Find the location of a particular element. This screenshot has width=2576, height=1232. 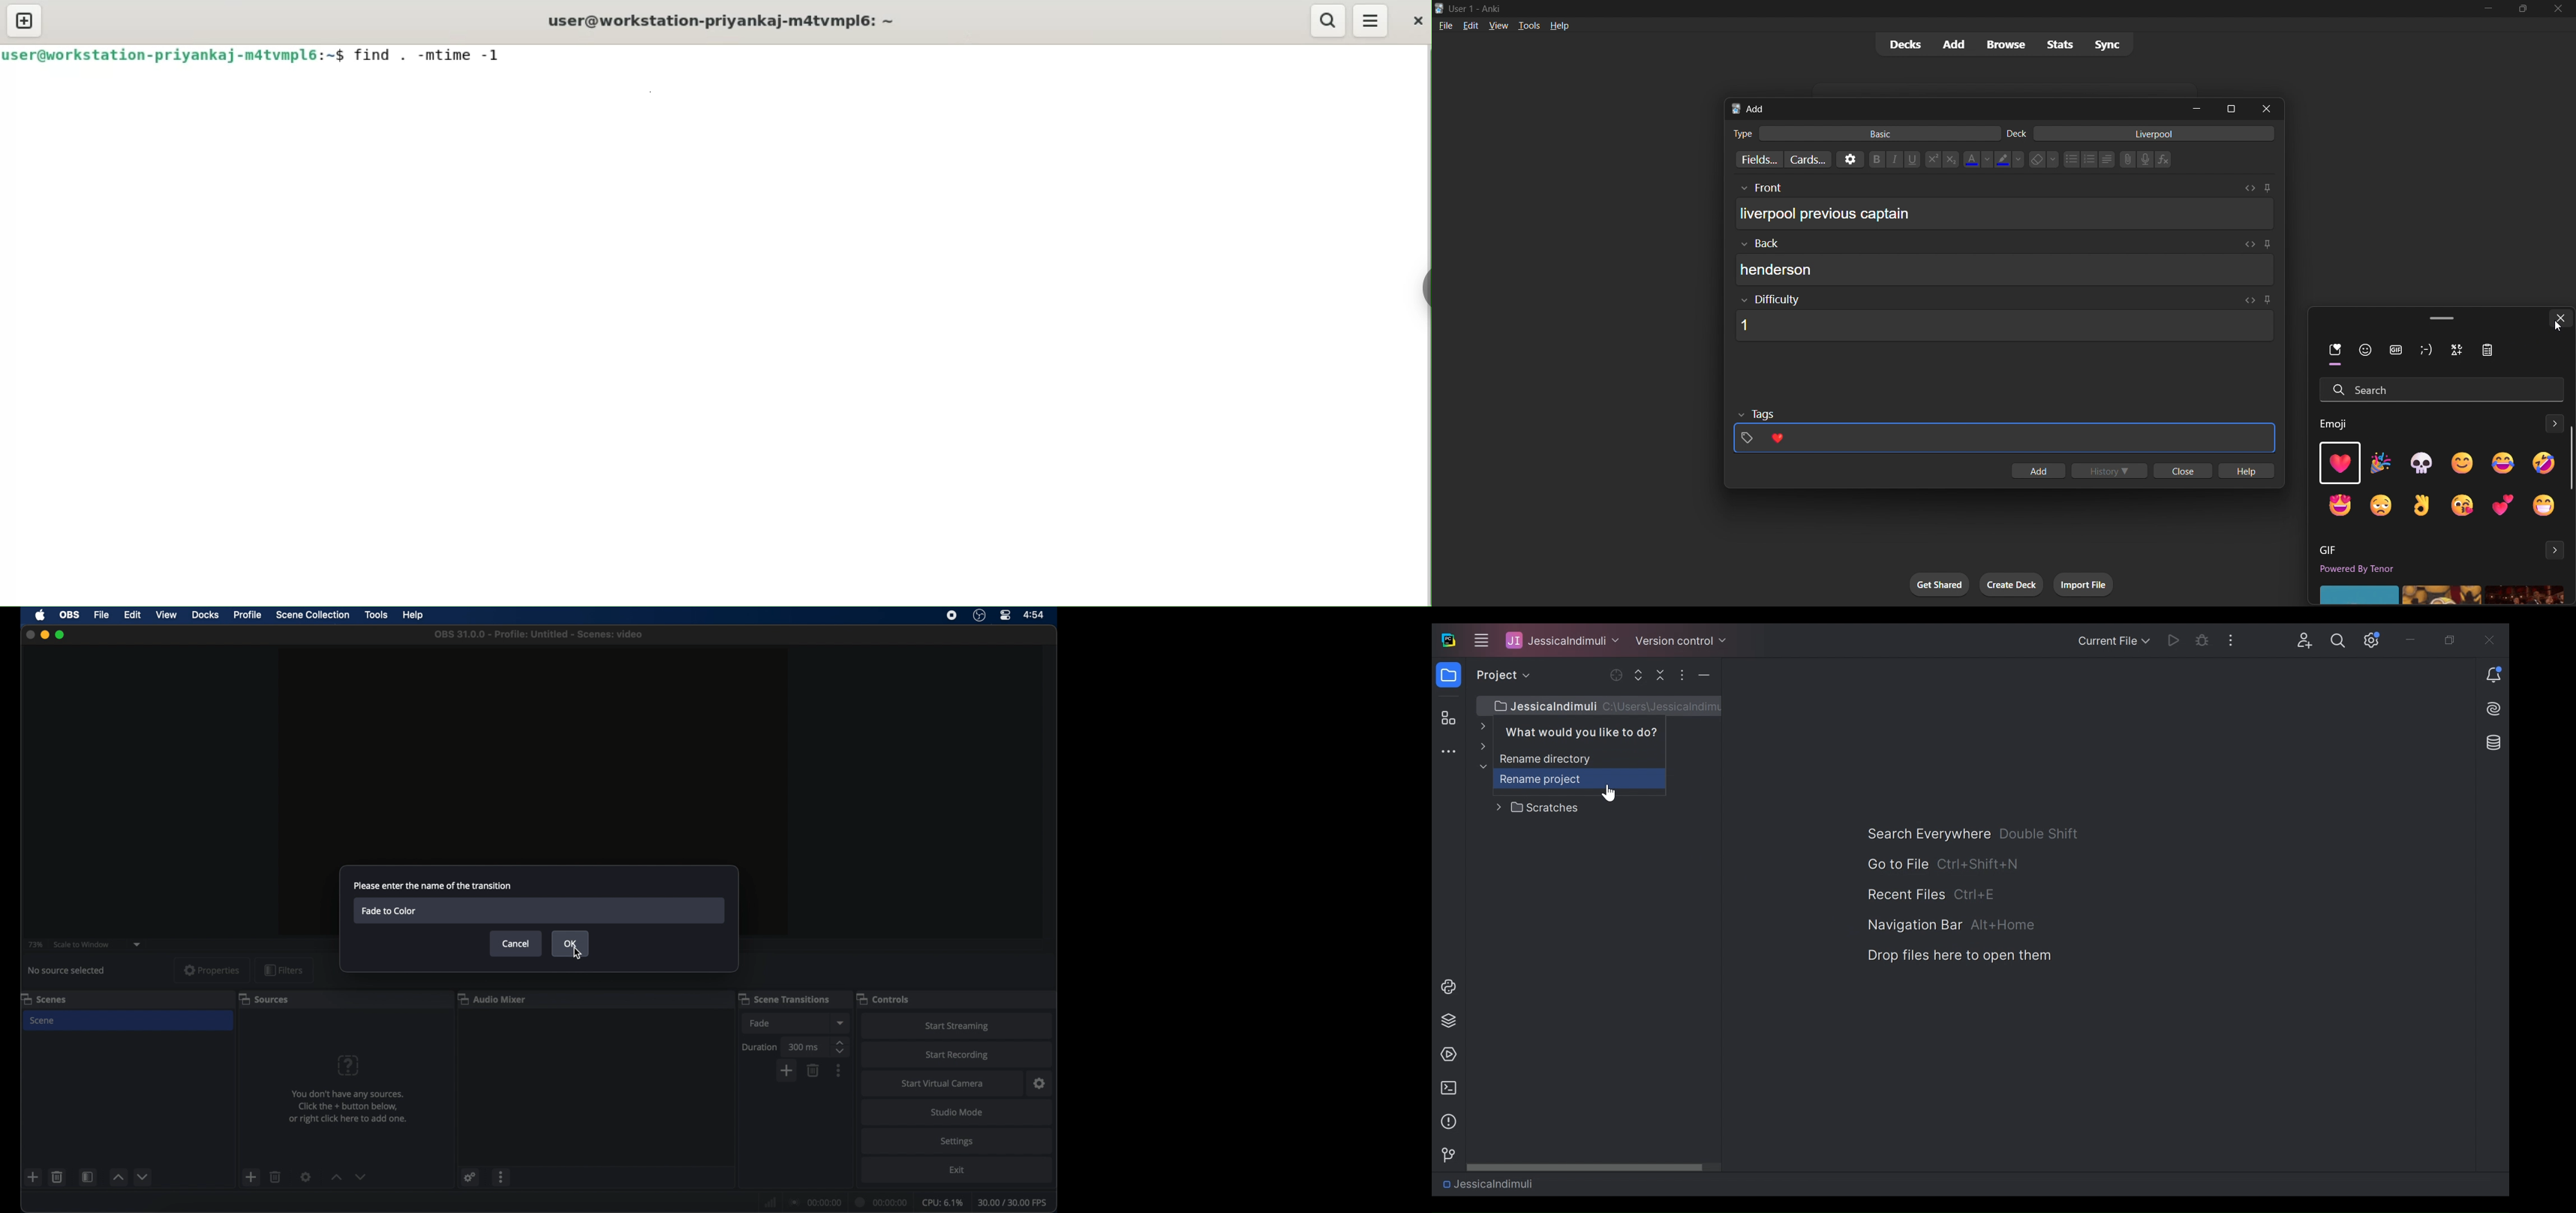

browse is located at coordinates (2003, 44).